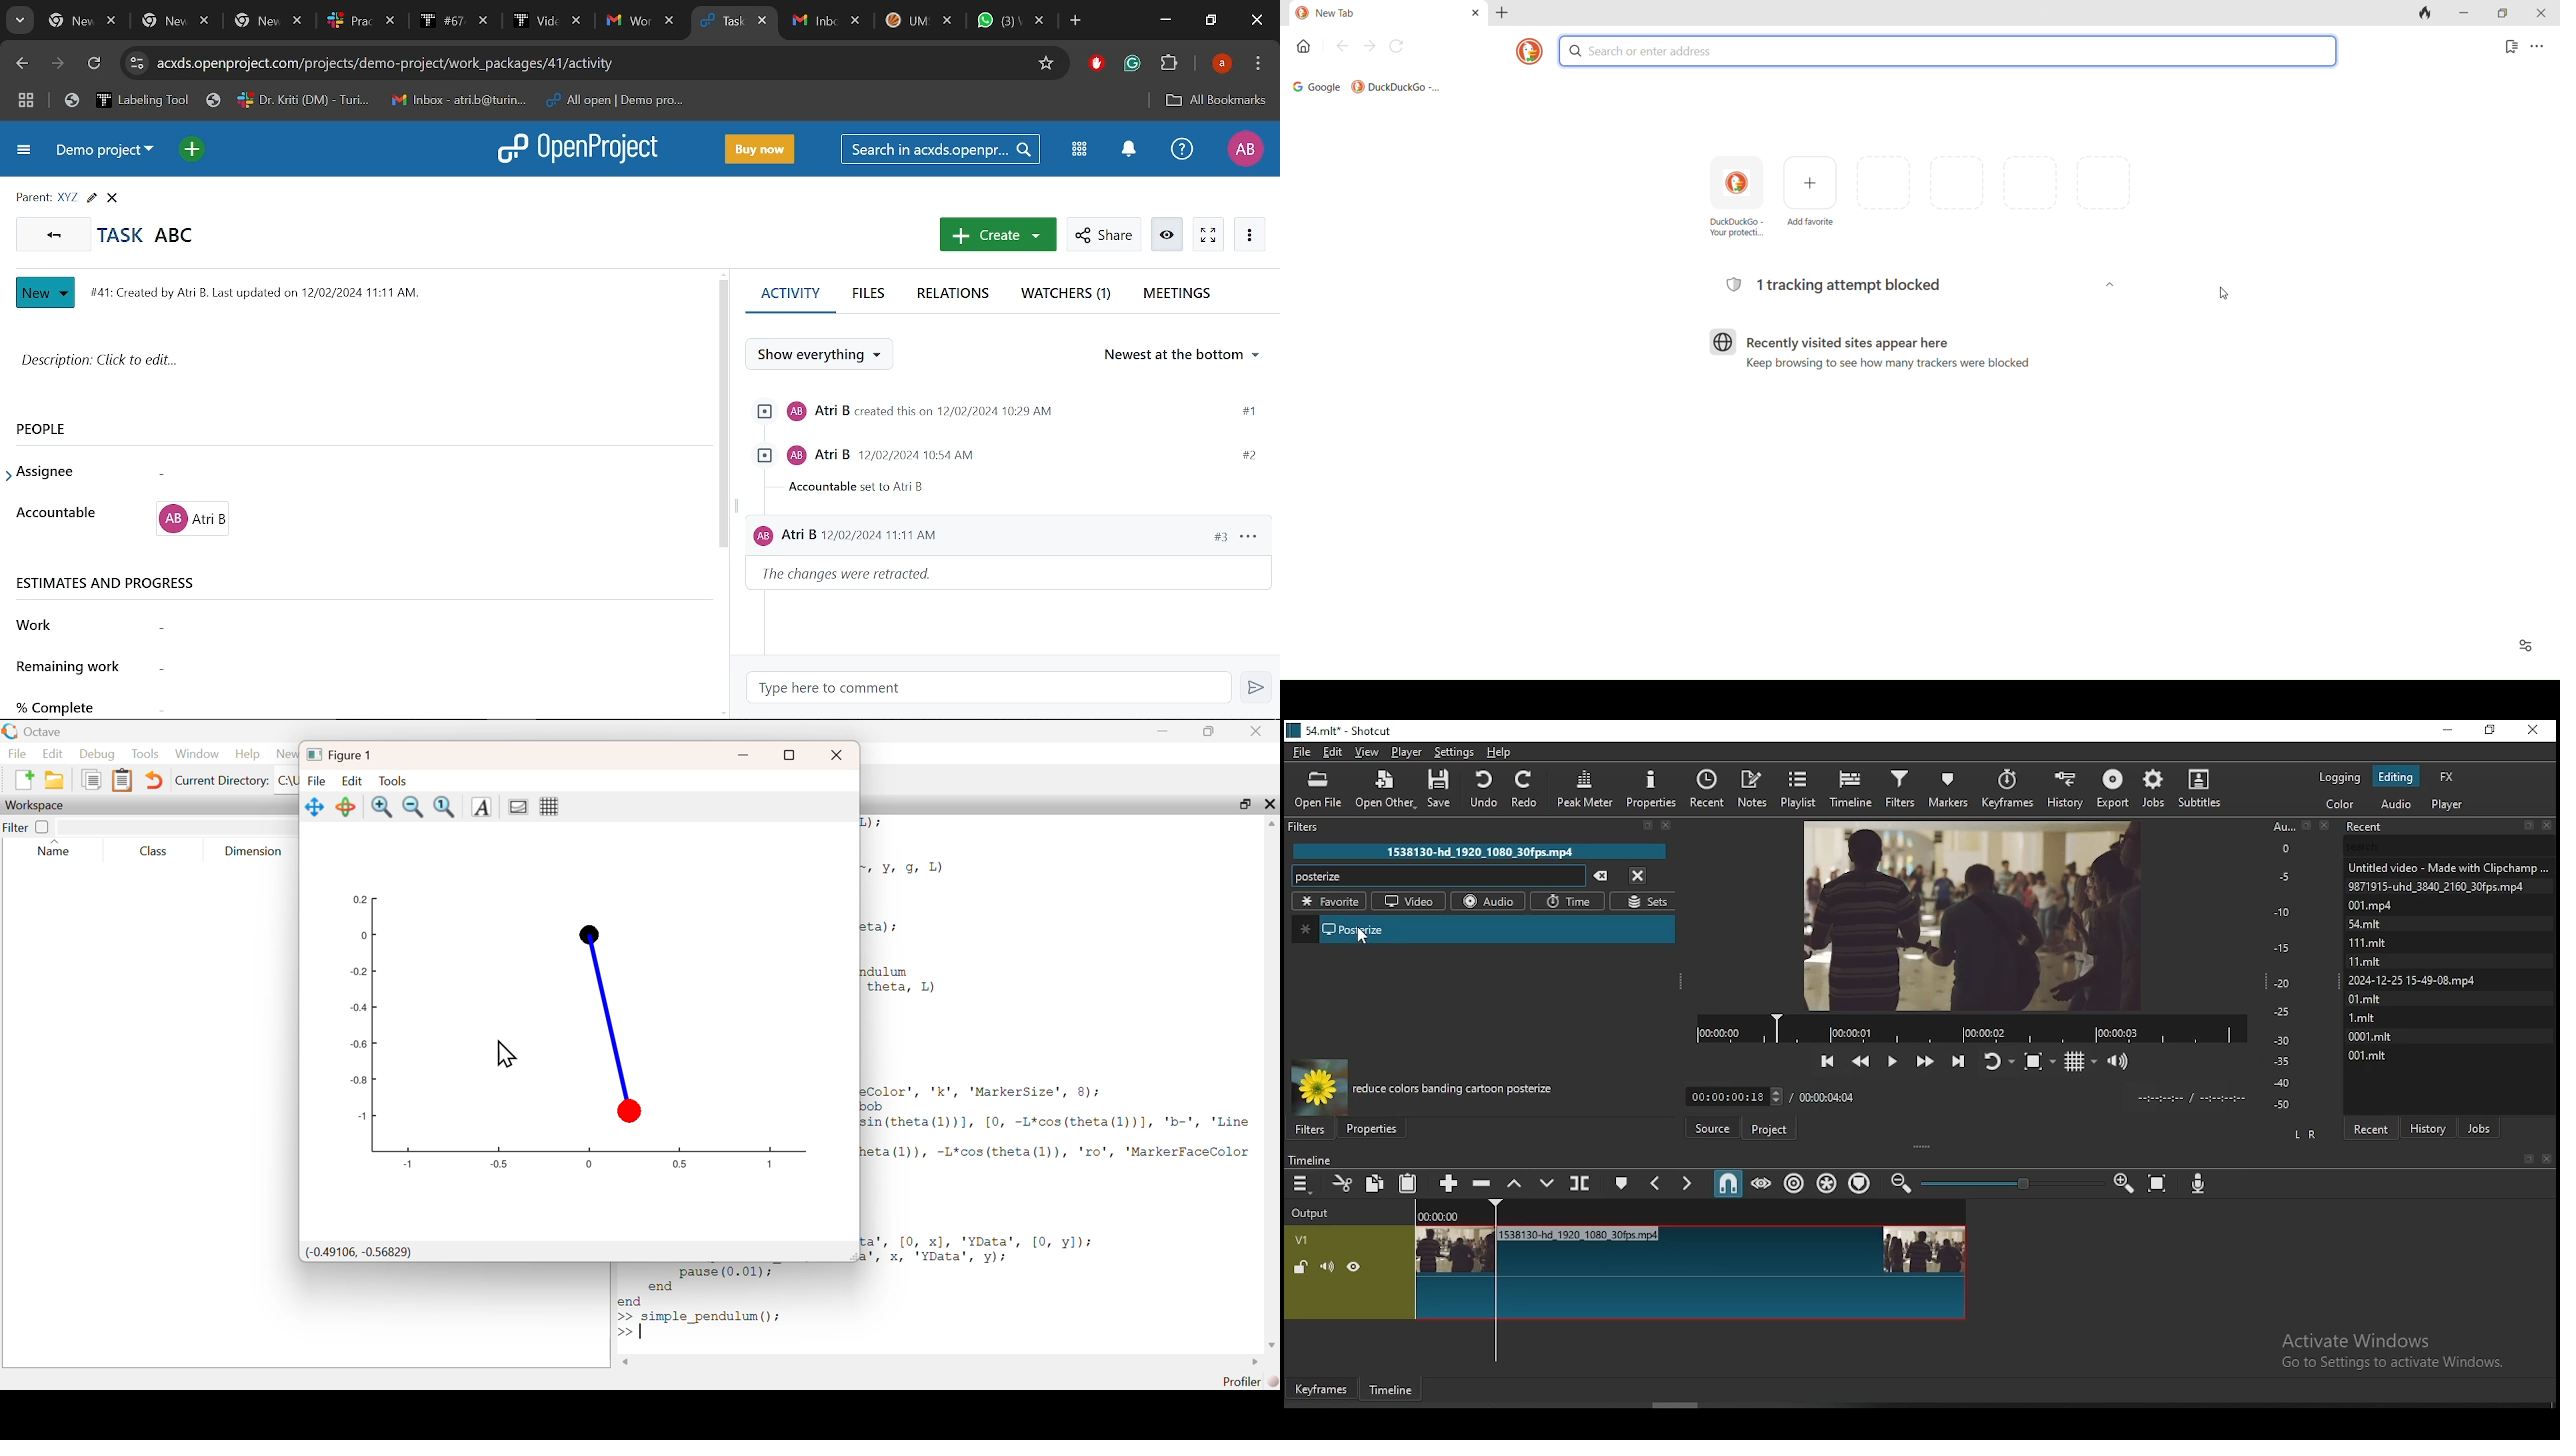 Image resolution: width=2576 pixels, height=1456 pixels. I want to click on home, so click(1302, 50).